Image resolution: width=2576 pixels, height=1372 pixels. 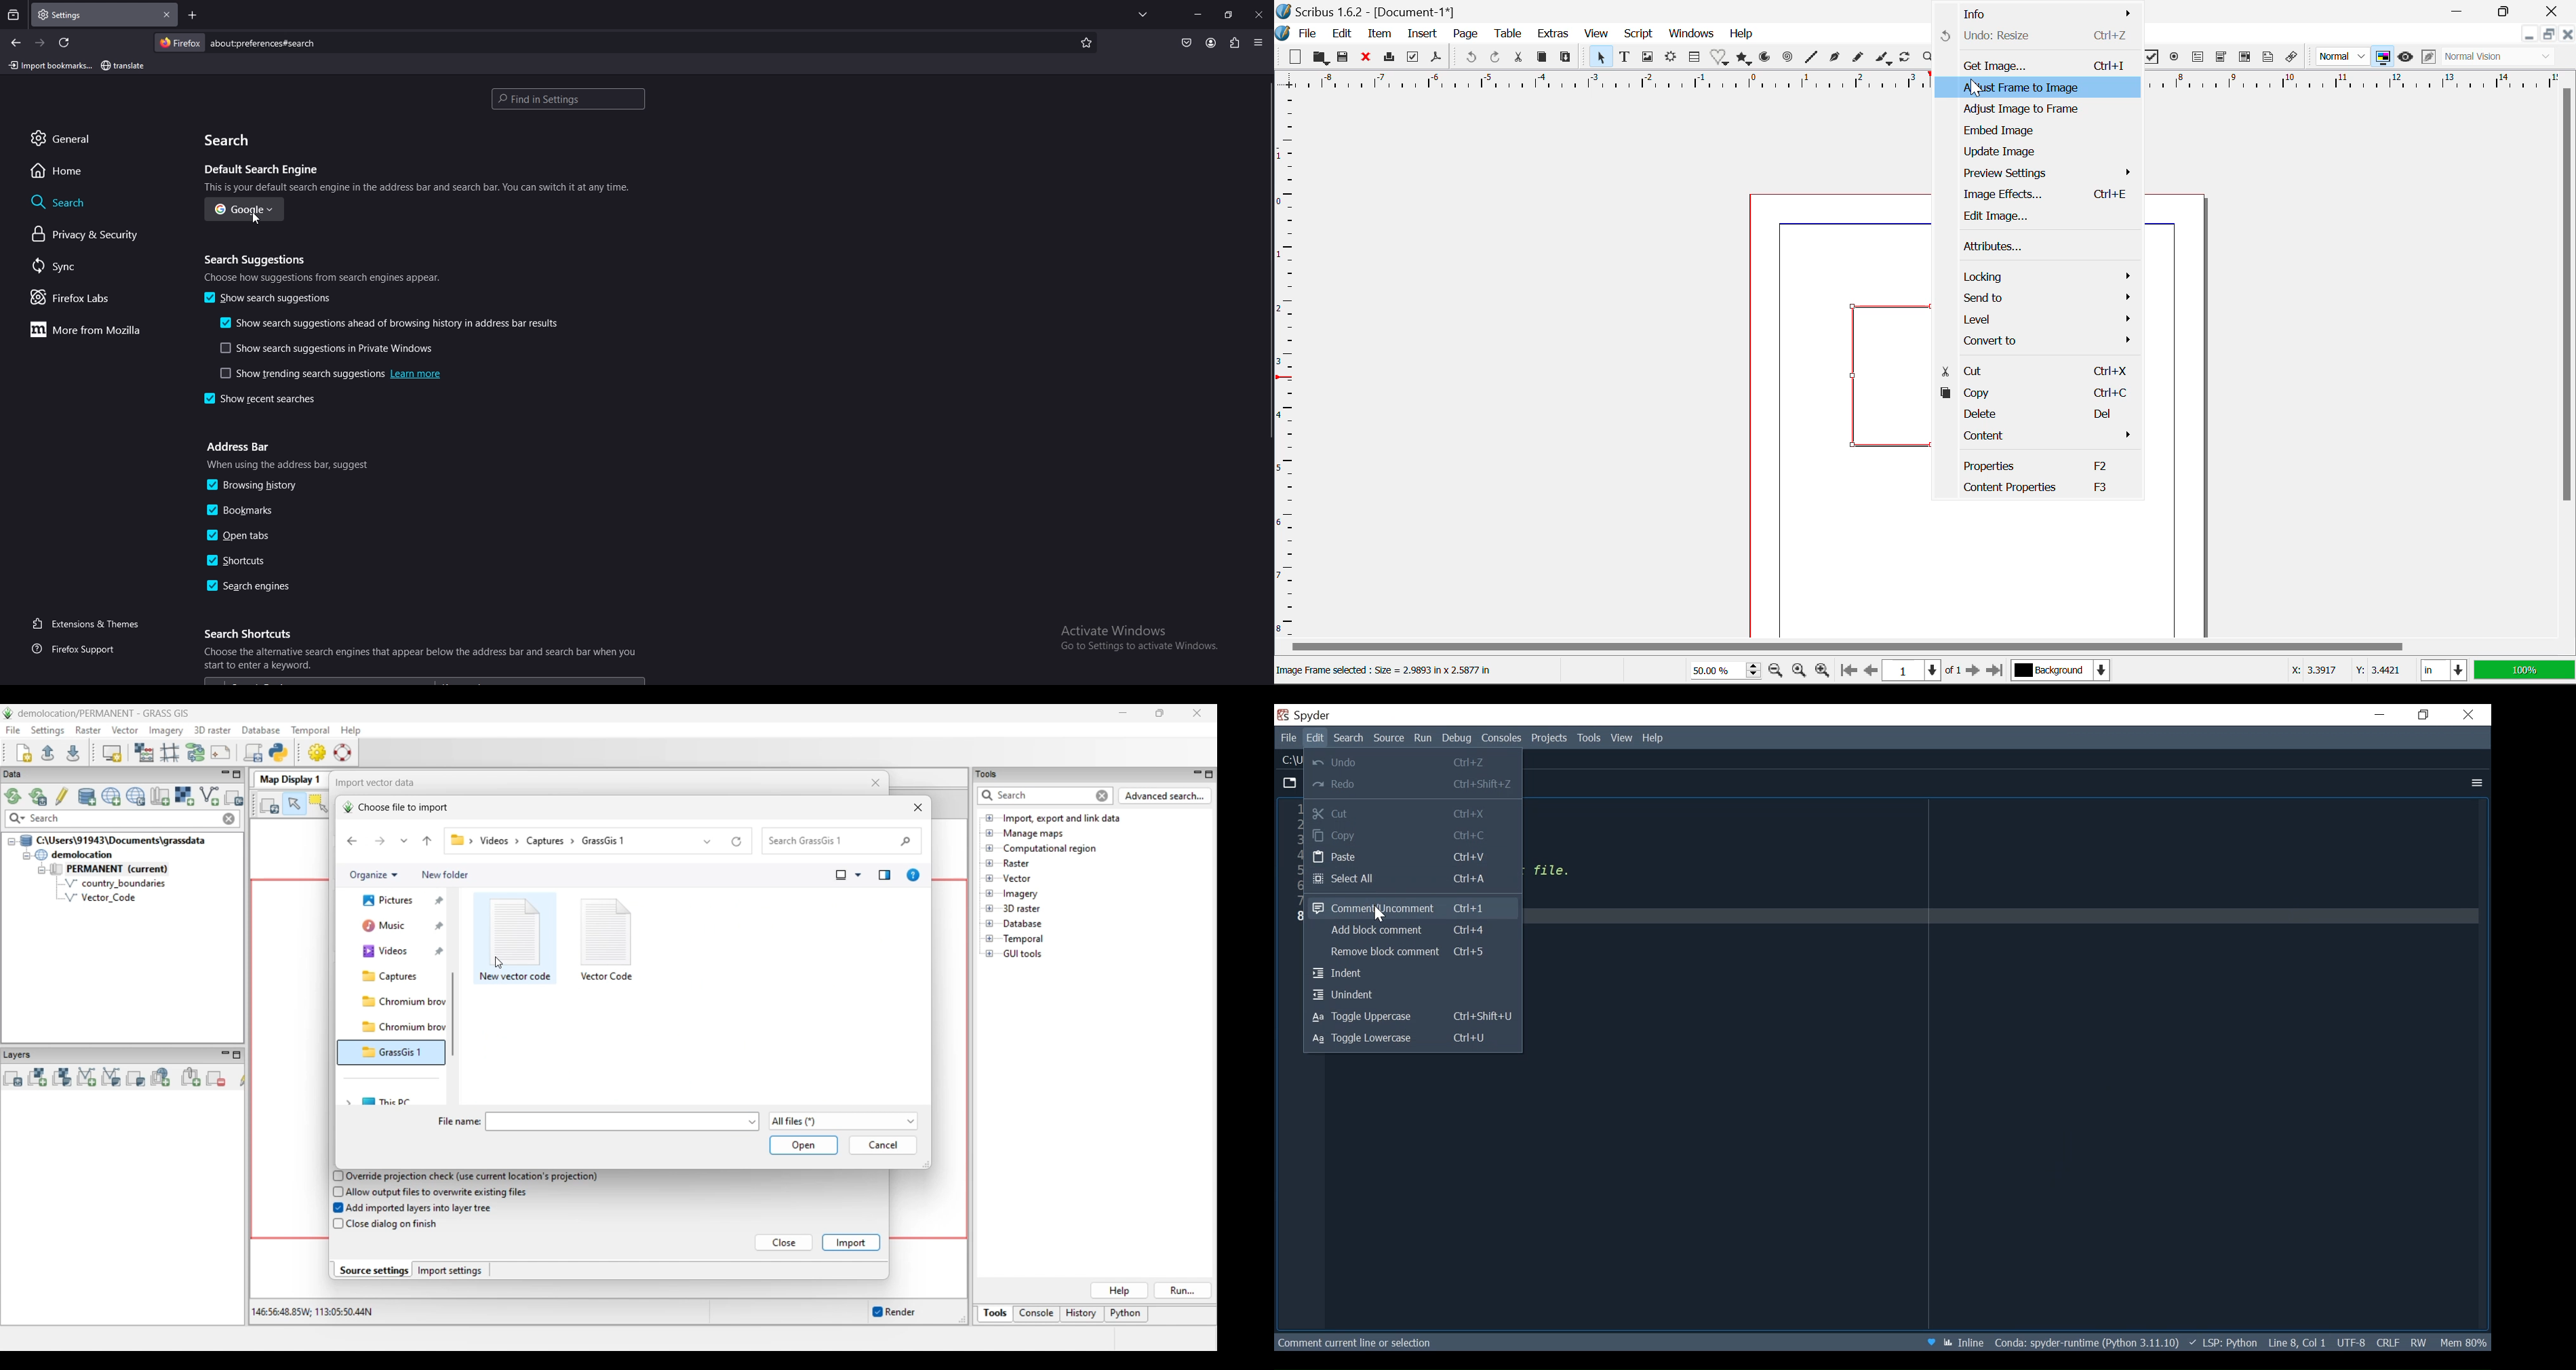 What do you see at coordinates (2568, 364) in the screenshot?
I see `Vertical Scroll Bar` at bounding box center [2568, 364].